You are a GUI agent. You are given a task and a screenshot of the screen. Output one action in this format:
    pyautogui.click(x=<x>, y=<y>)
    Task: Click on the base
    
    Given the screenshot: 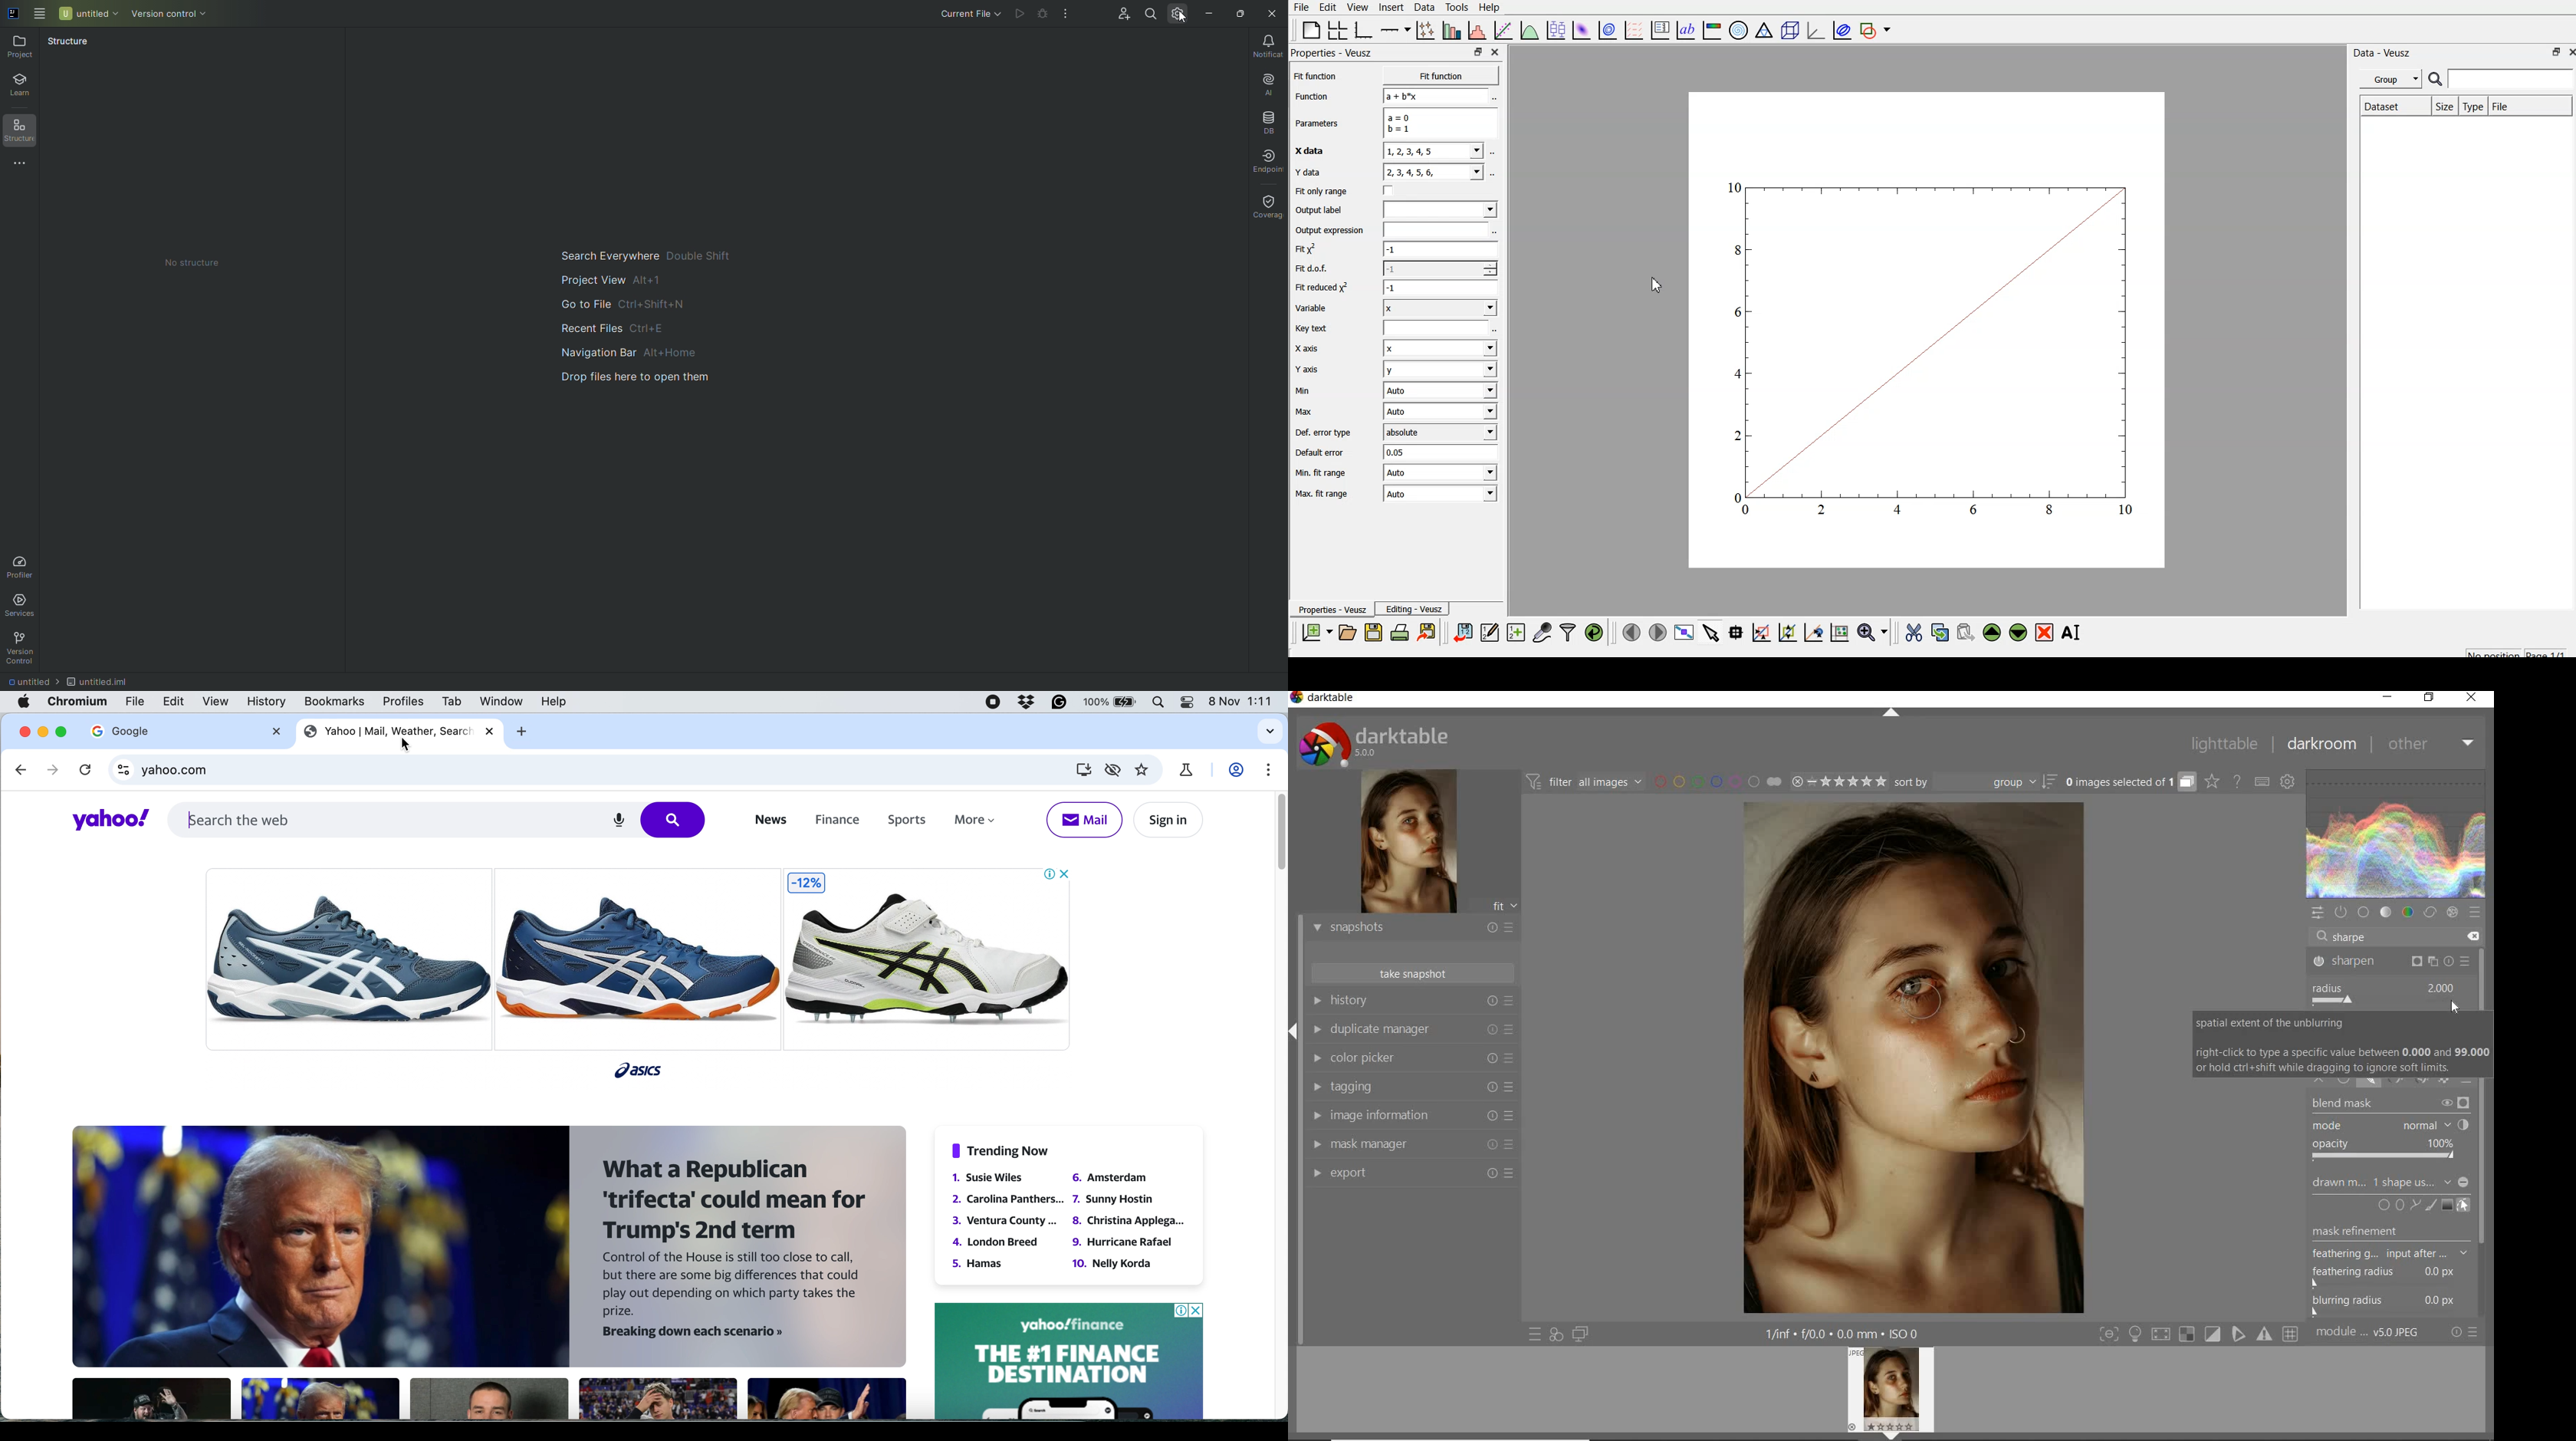 What is the action you would take?
    pyautogui.click(x=2365, y=913)
    